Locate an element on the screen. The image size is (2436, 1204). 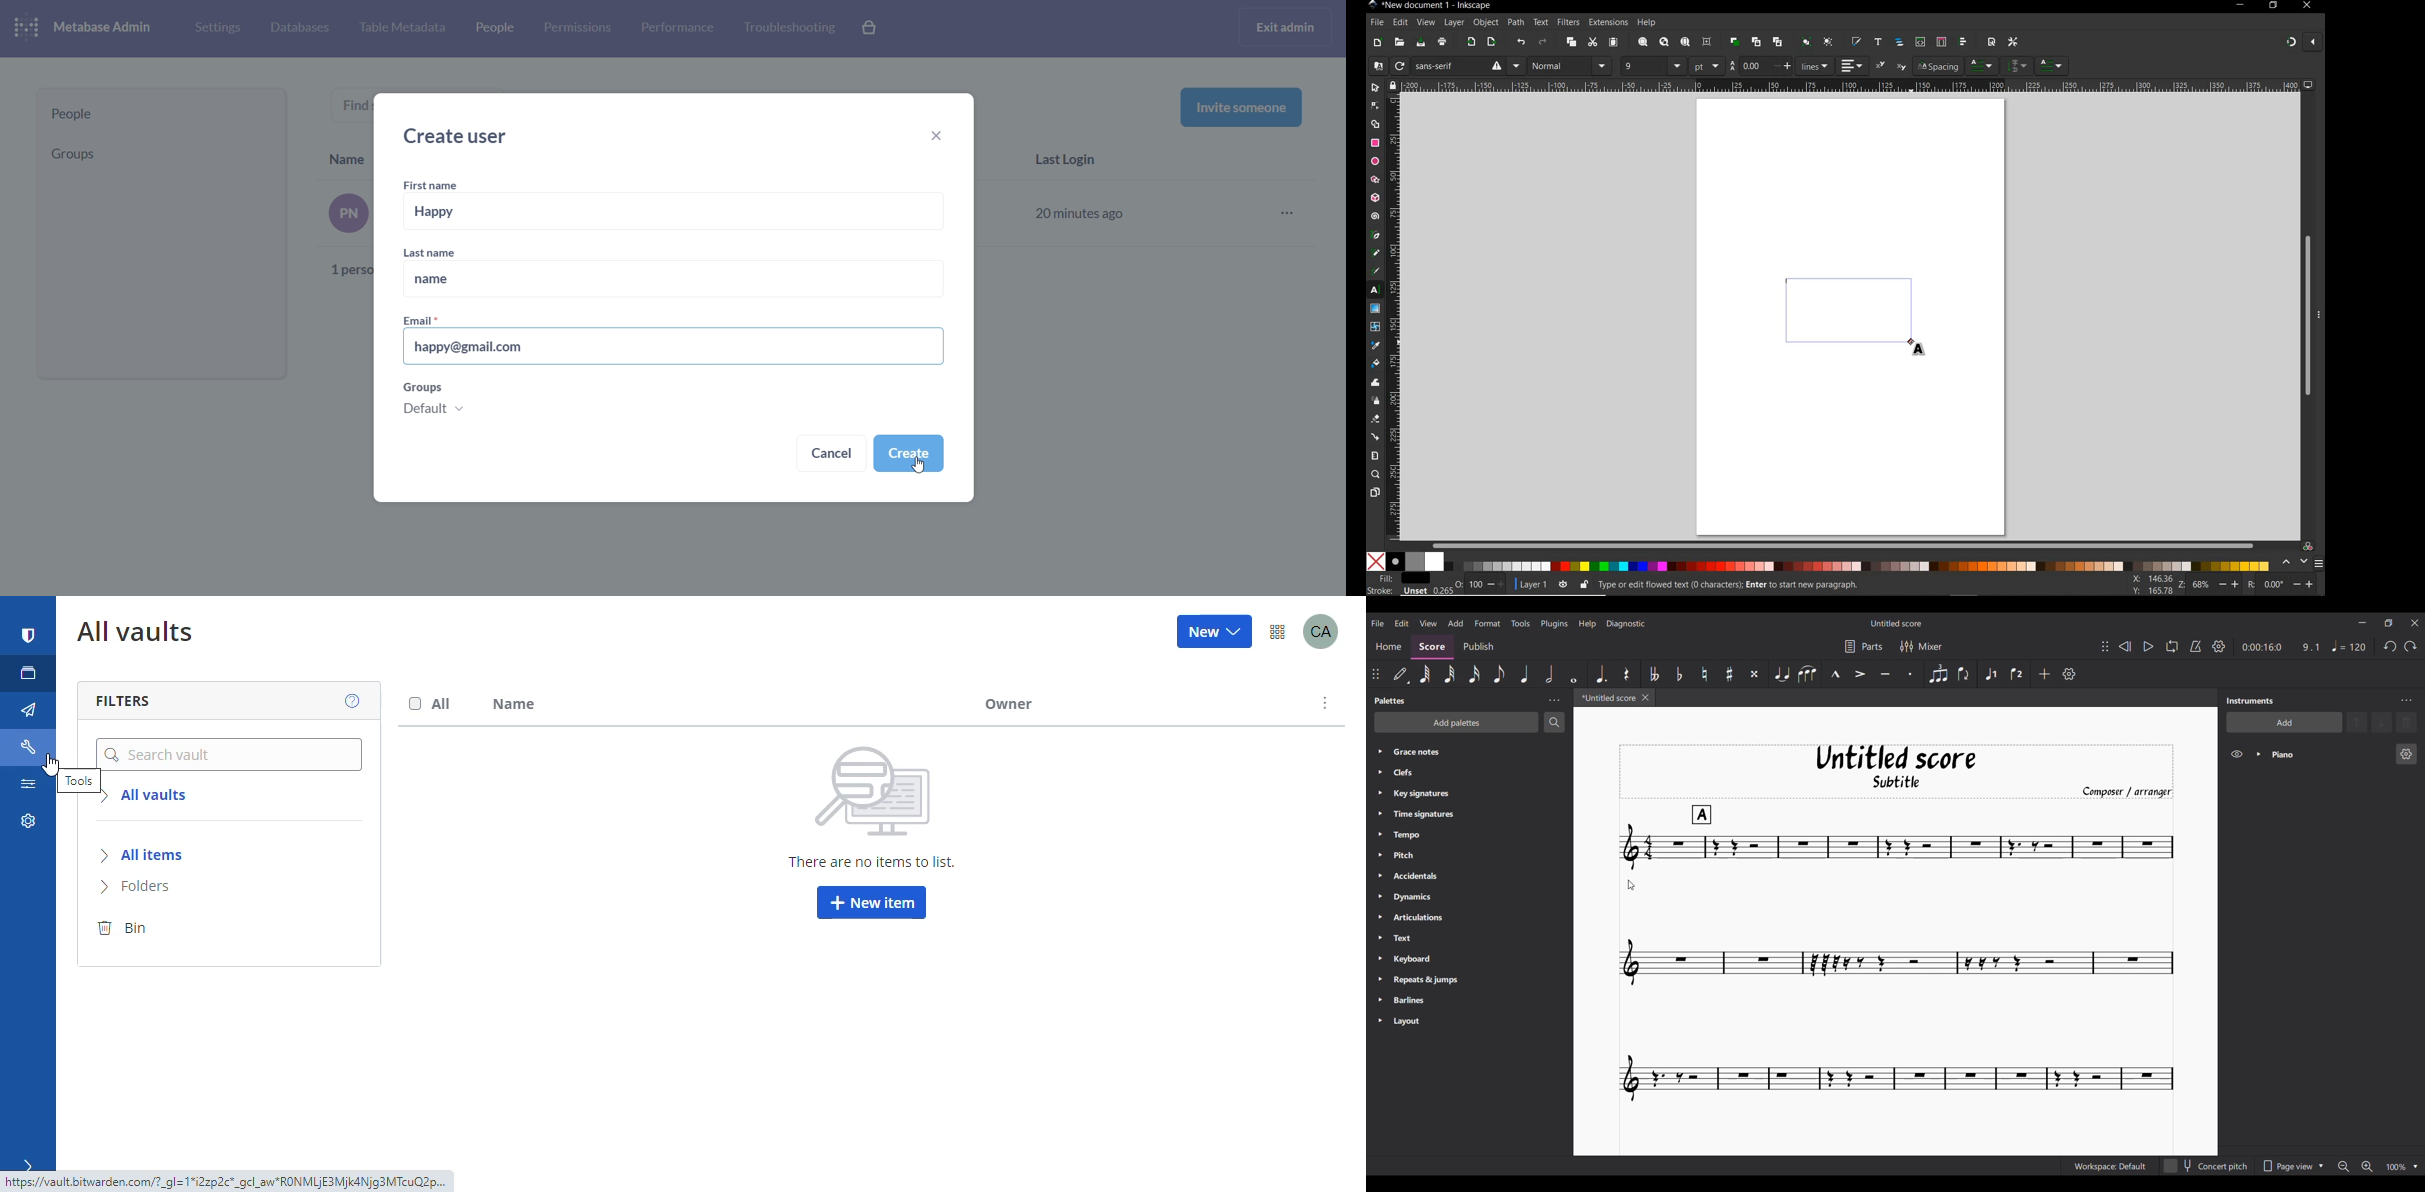
search settings is located at coordinates (27, 788).